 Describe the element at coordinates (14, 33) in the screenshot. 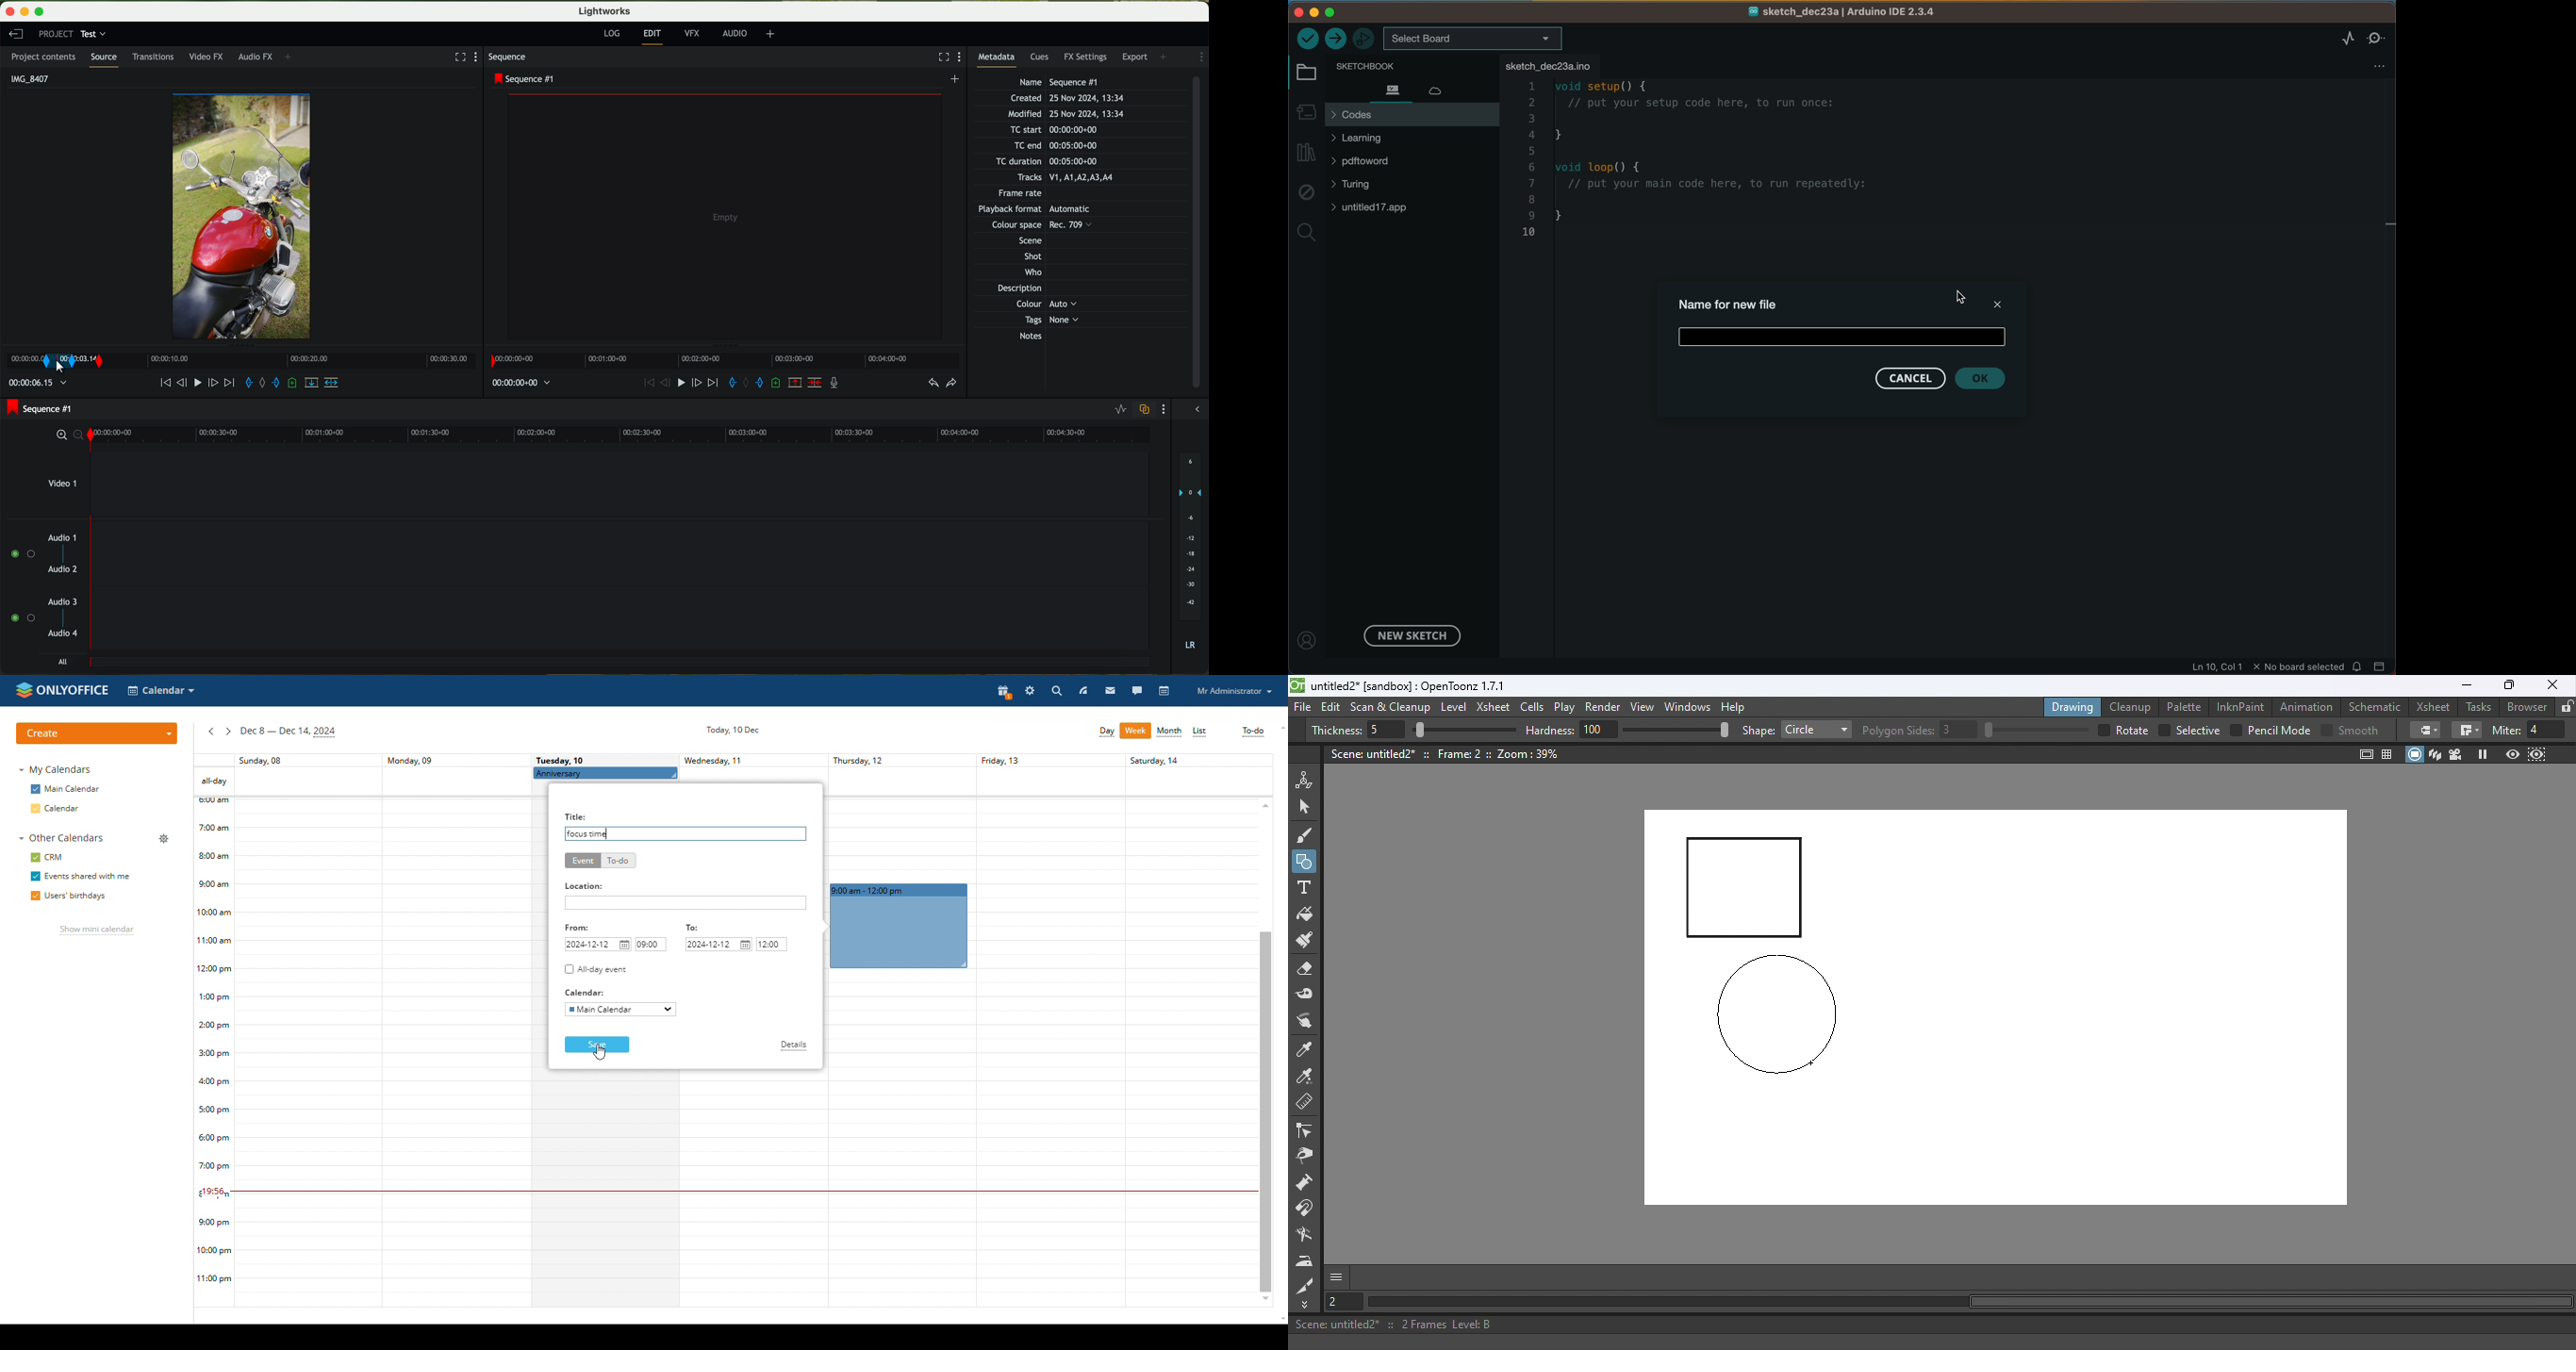

I see `leave` at that location.